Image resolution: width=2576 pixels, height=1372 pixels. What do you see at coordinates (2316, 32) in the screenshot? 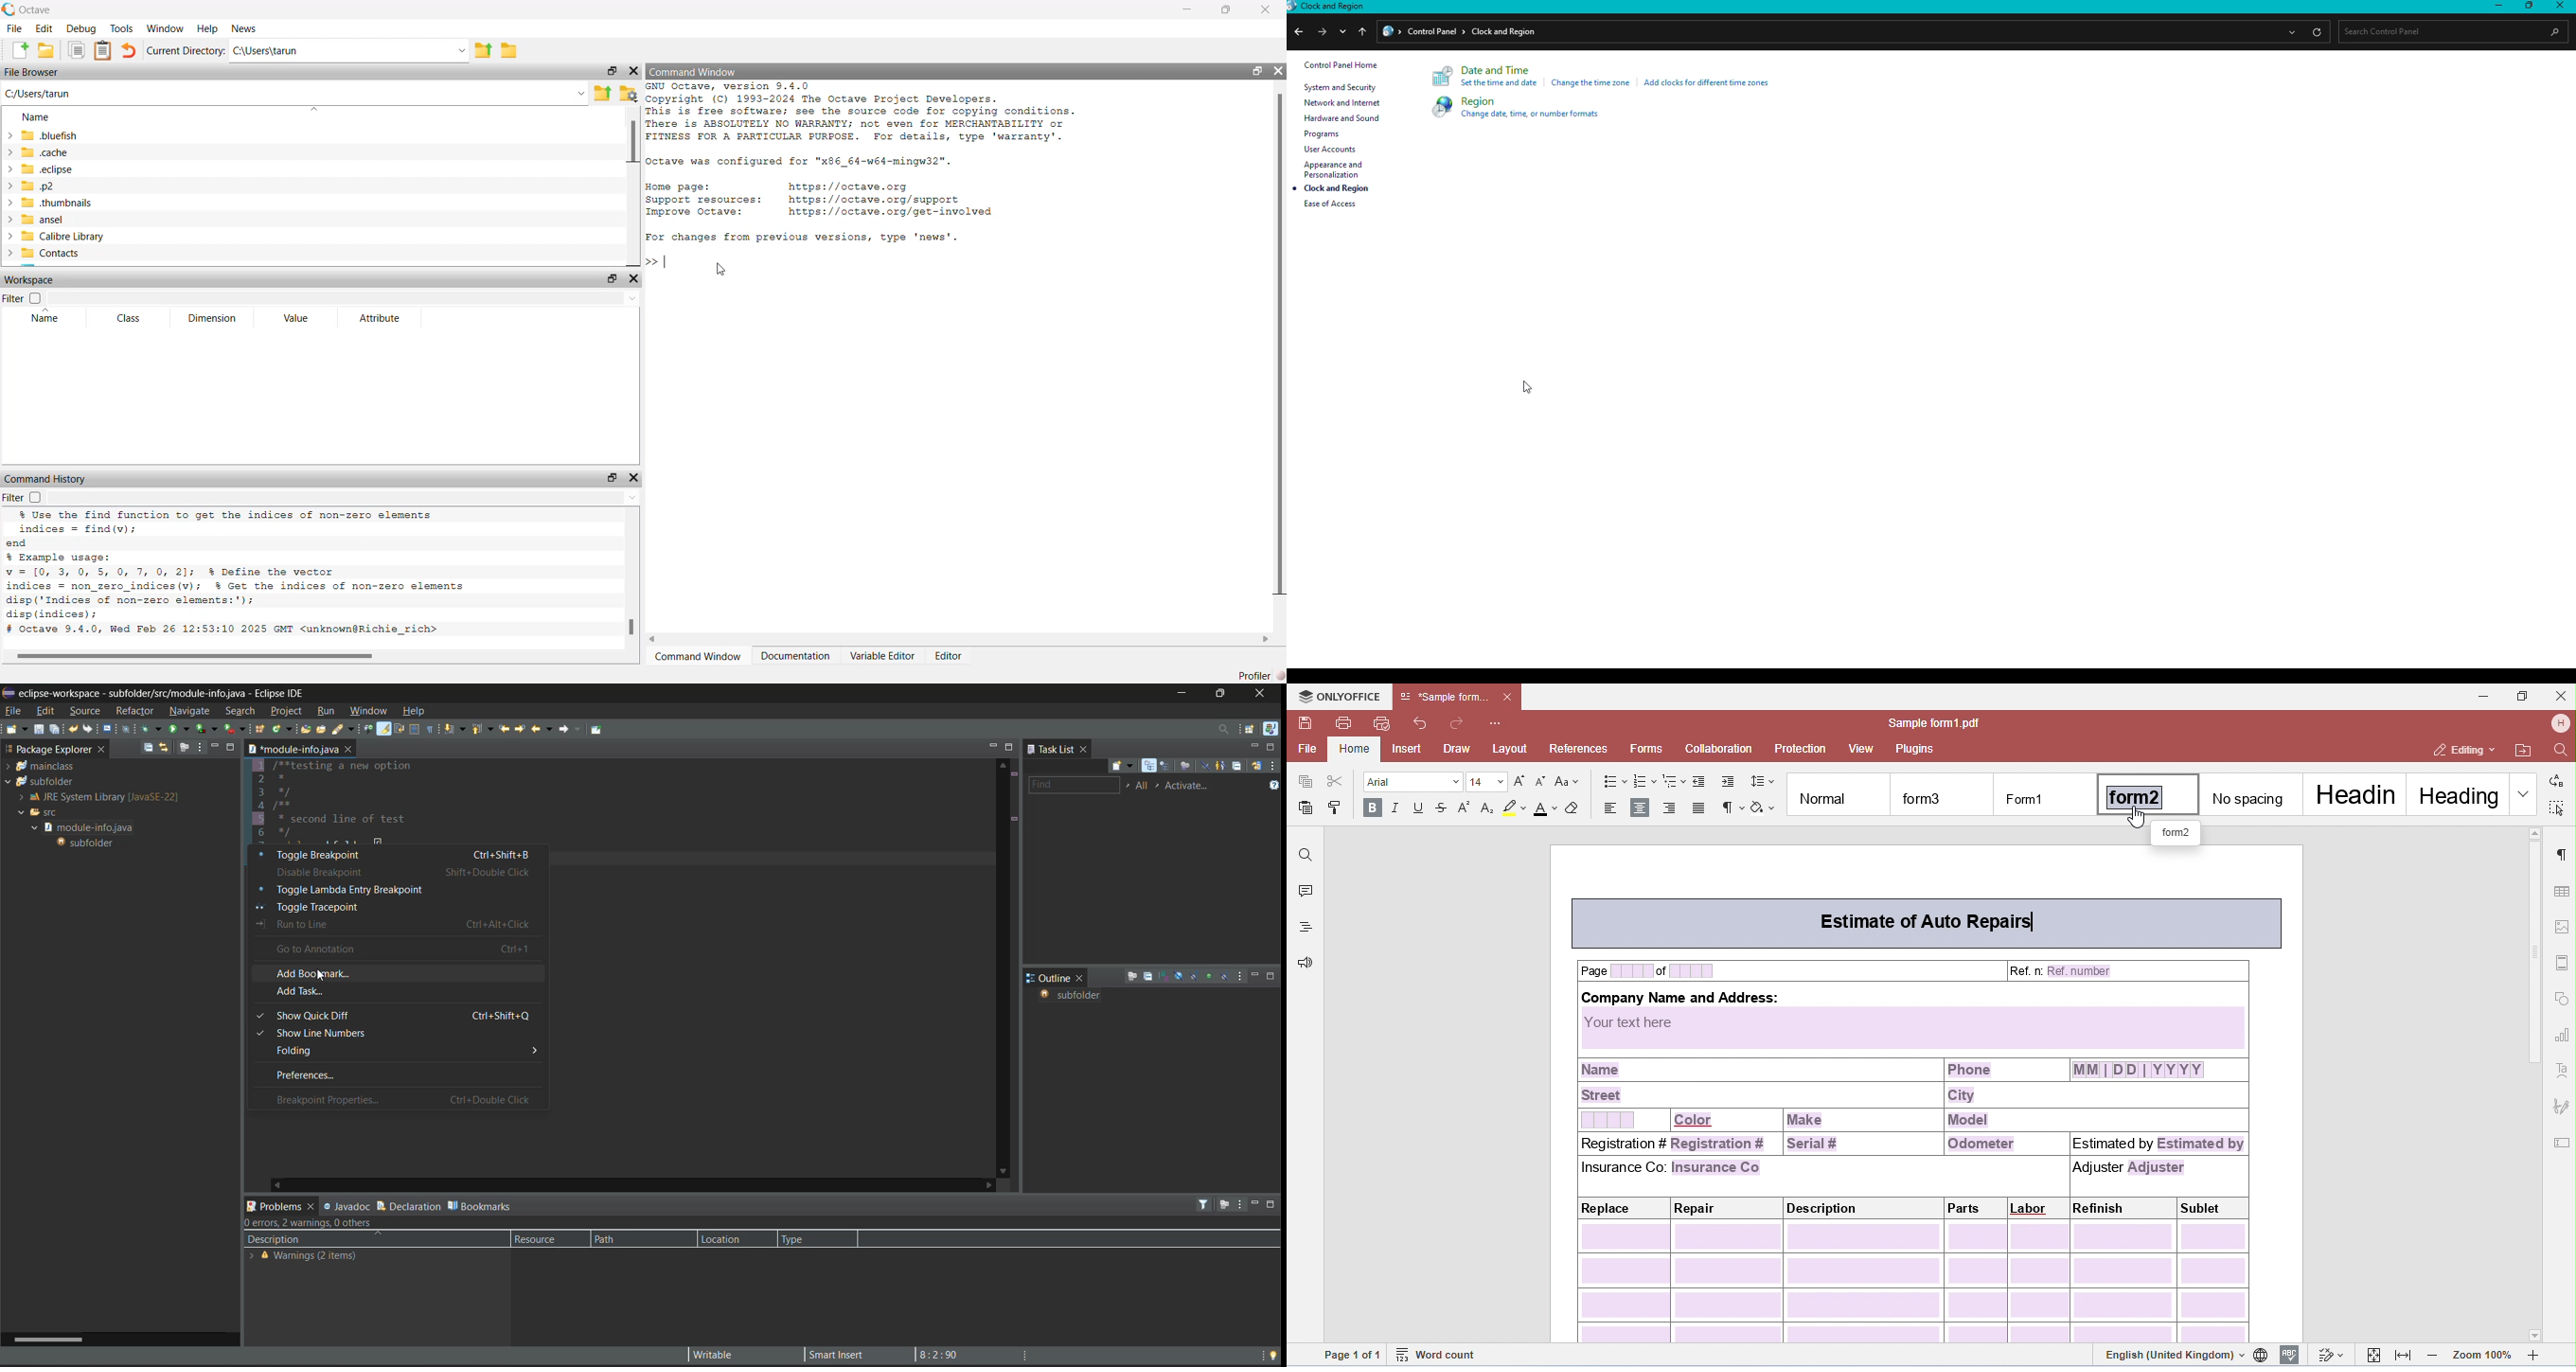
I see `refresh` at bounding box center [2316, 32].